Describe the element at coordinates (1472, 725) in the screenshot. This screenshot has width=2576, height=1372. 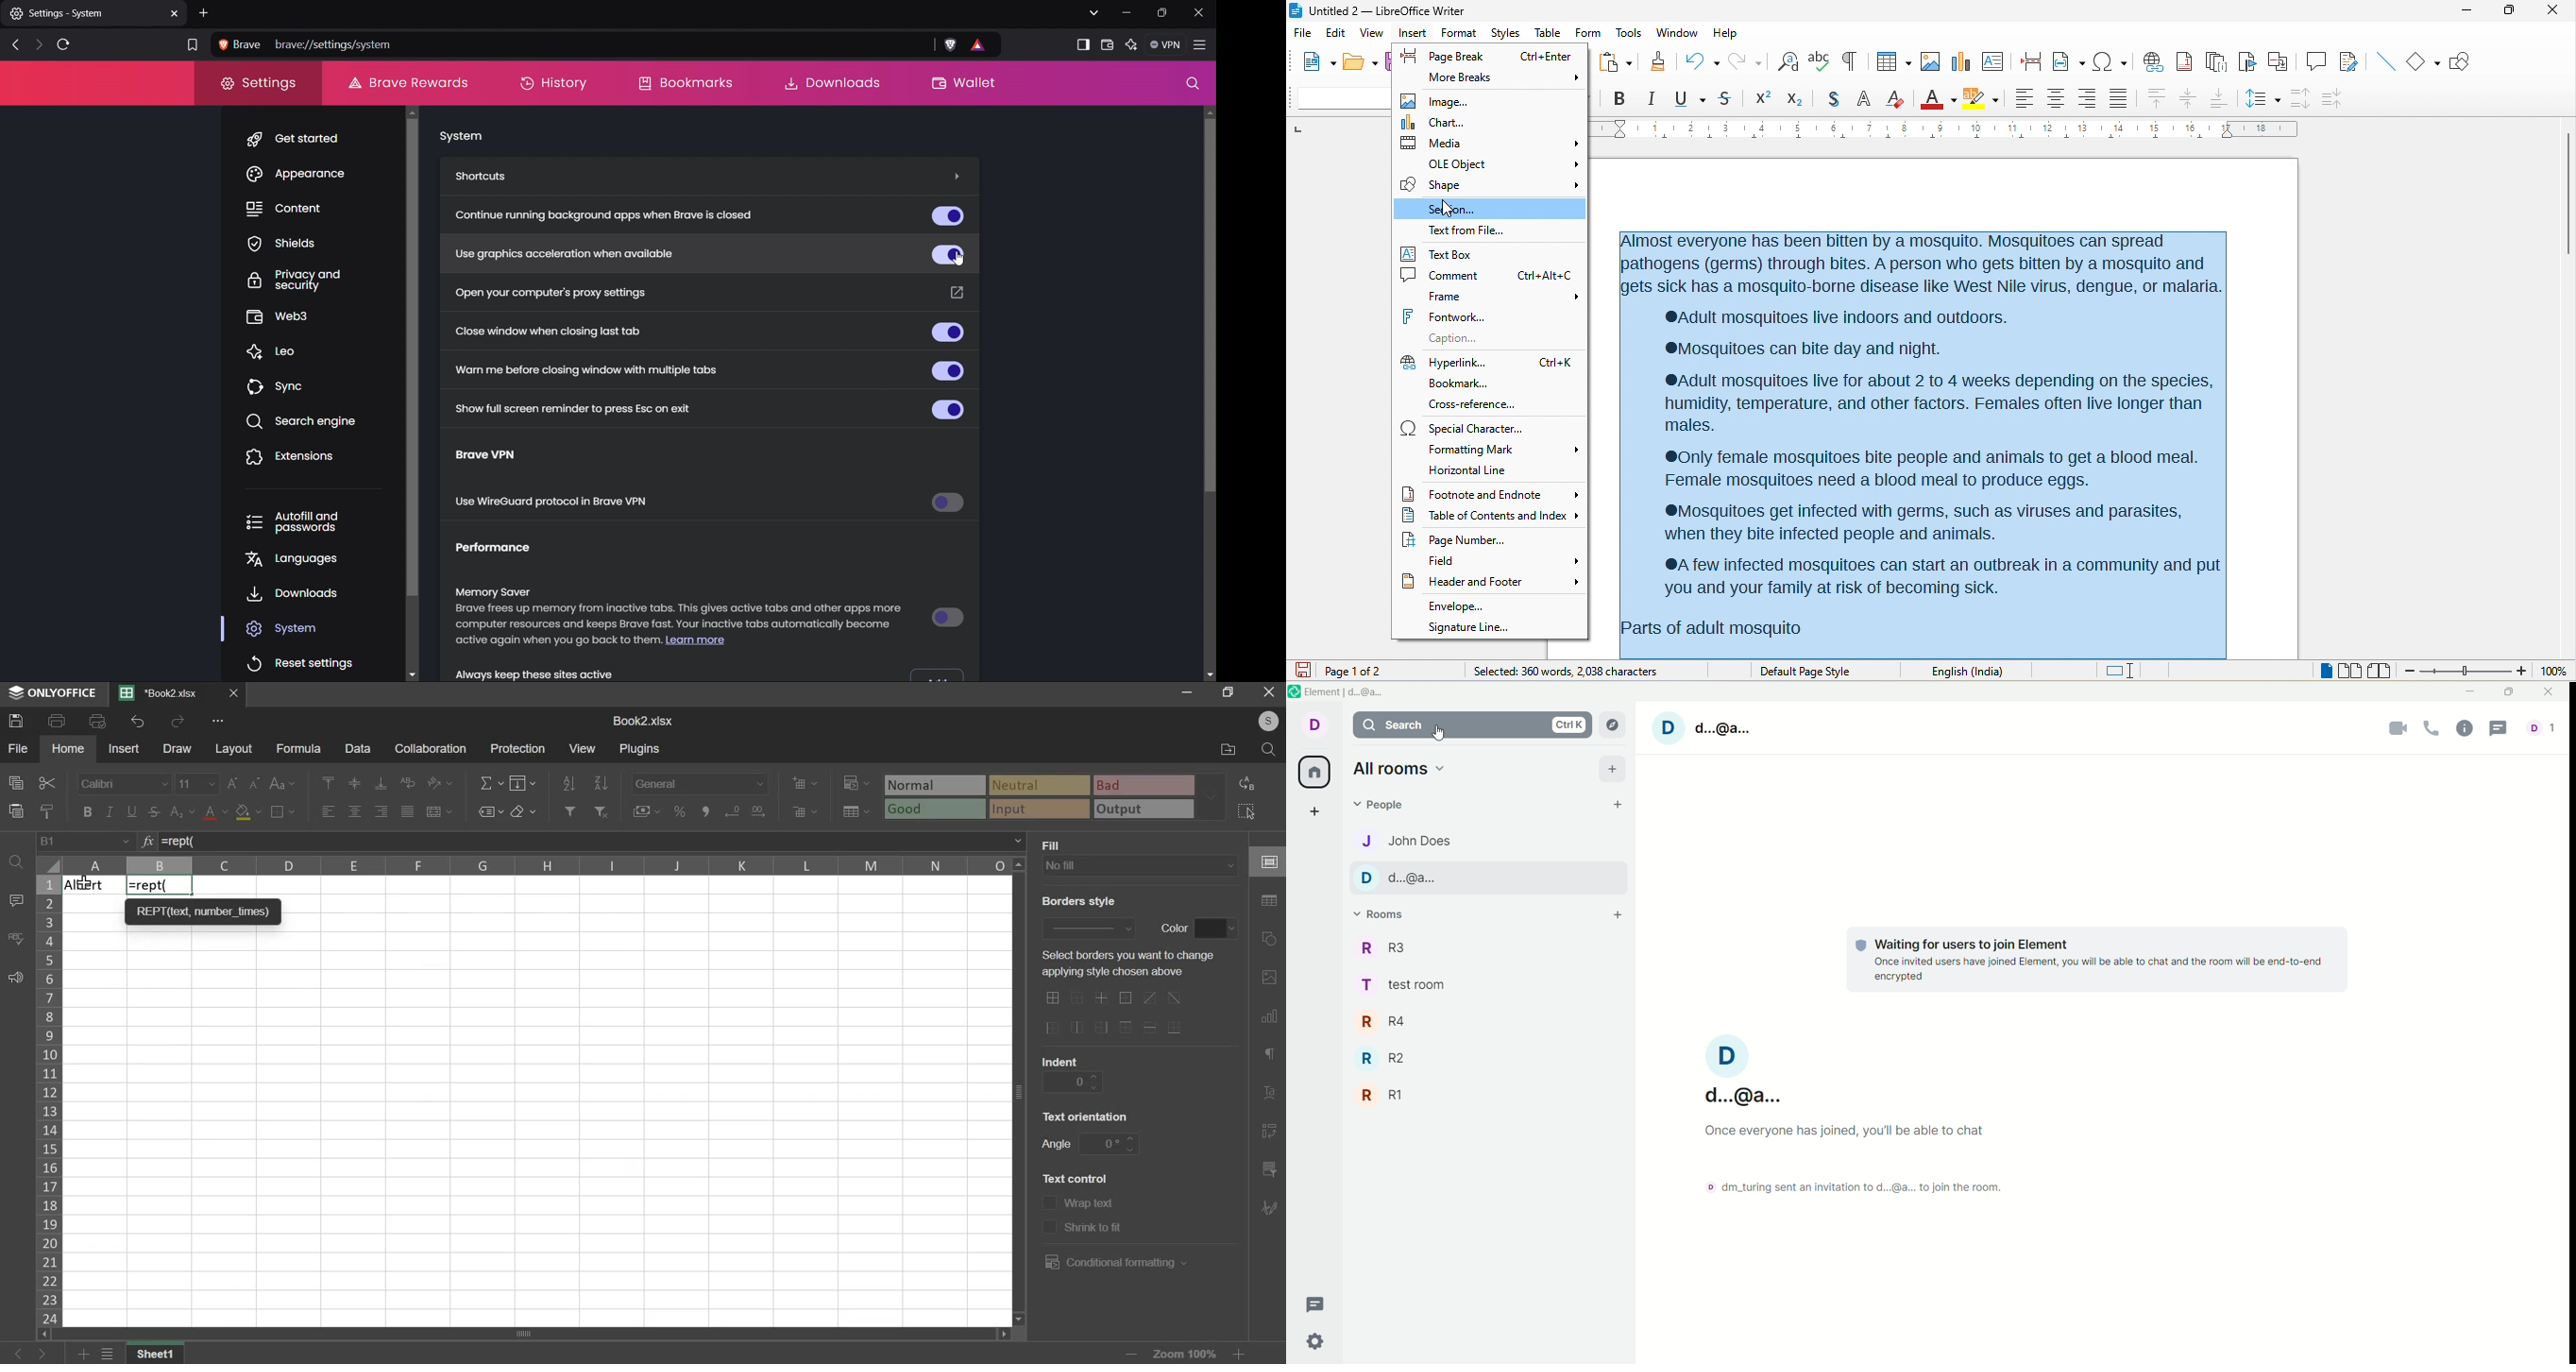
I see `search` at that location.